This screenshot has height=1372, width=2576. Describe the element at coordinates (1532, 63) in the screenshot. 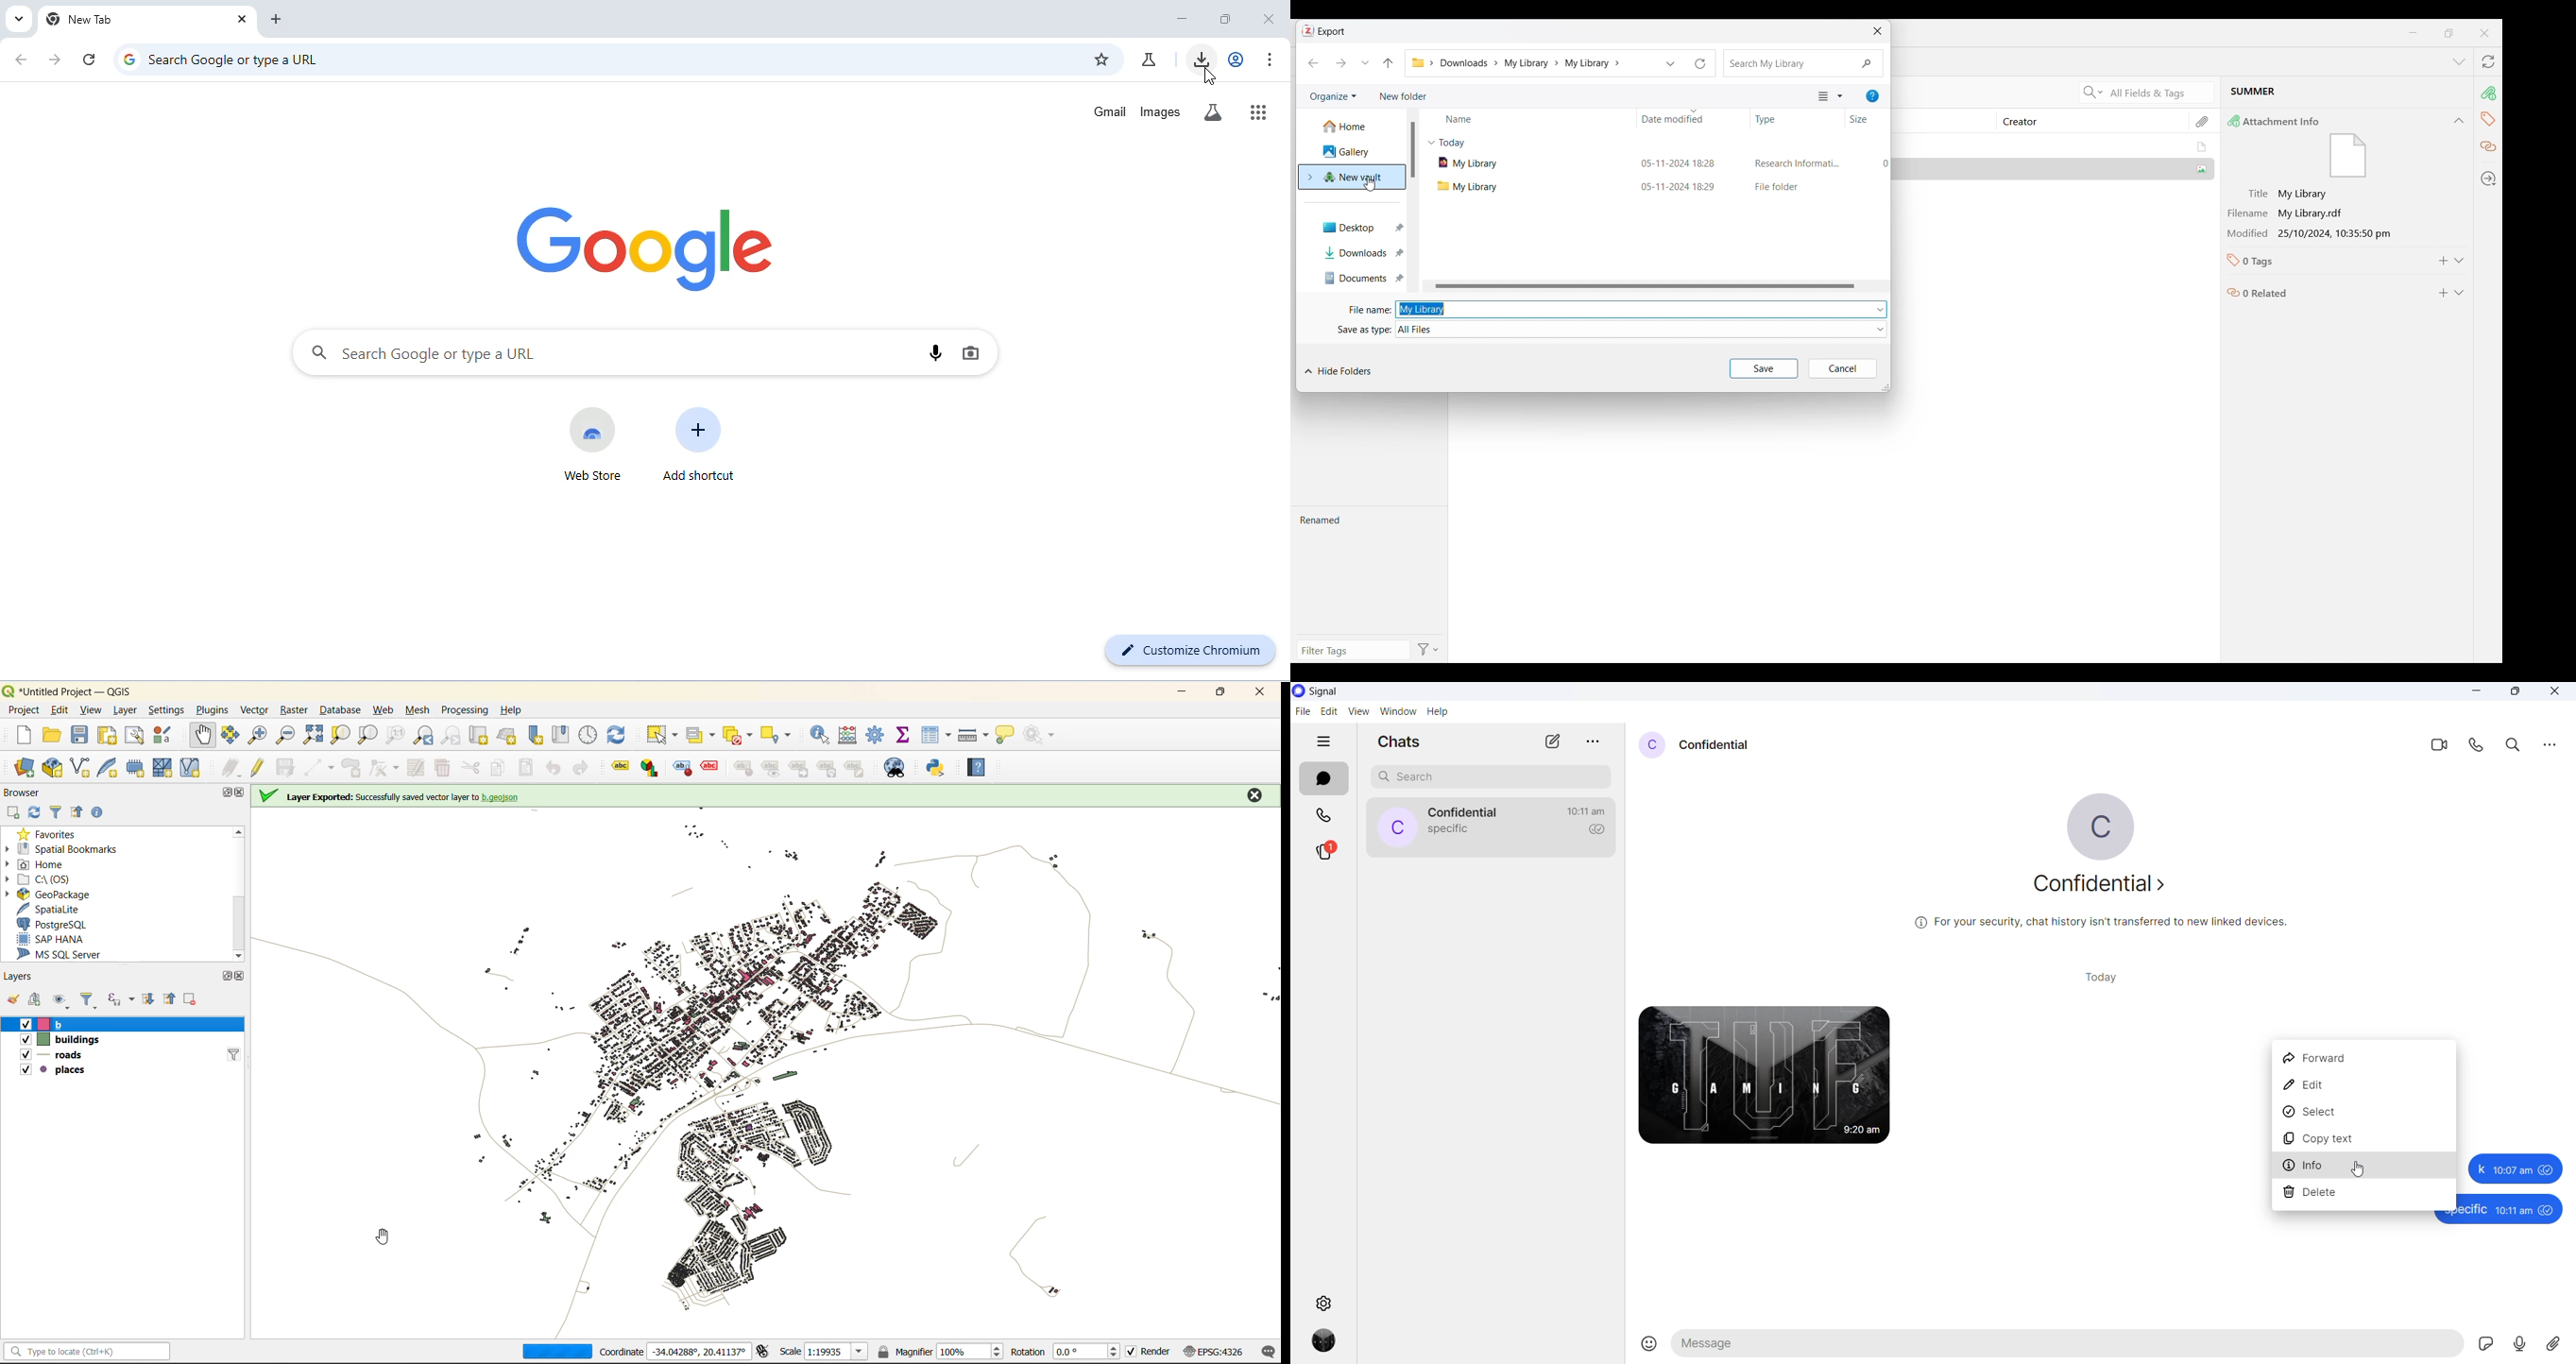

I see `My library` at that location.